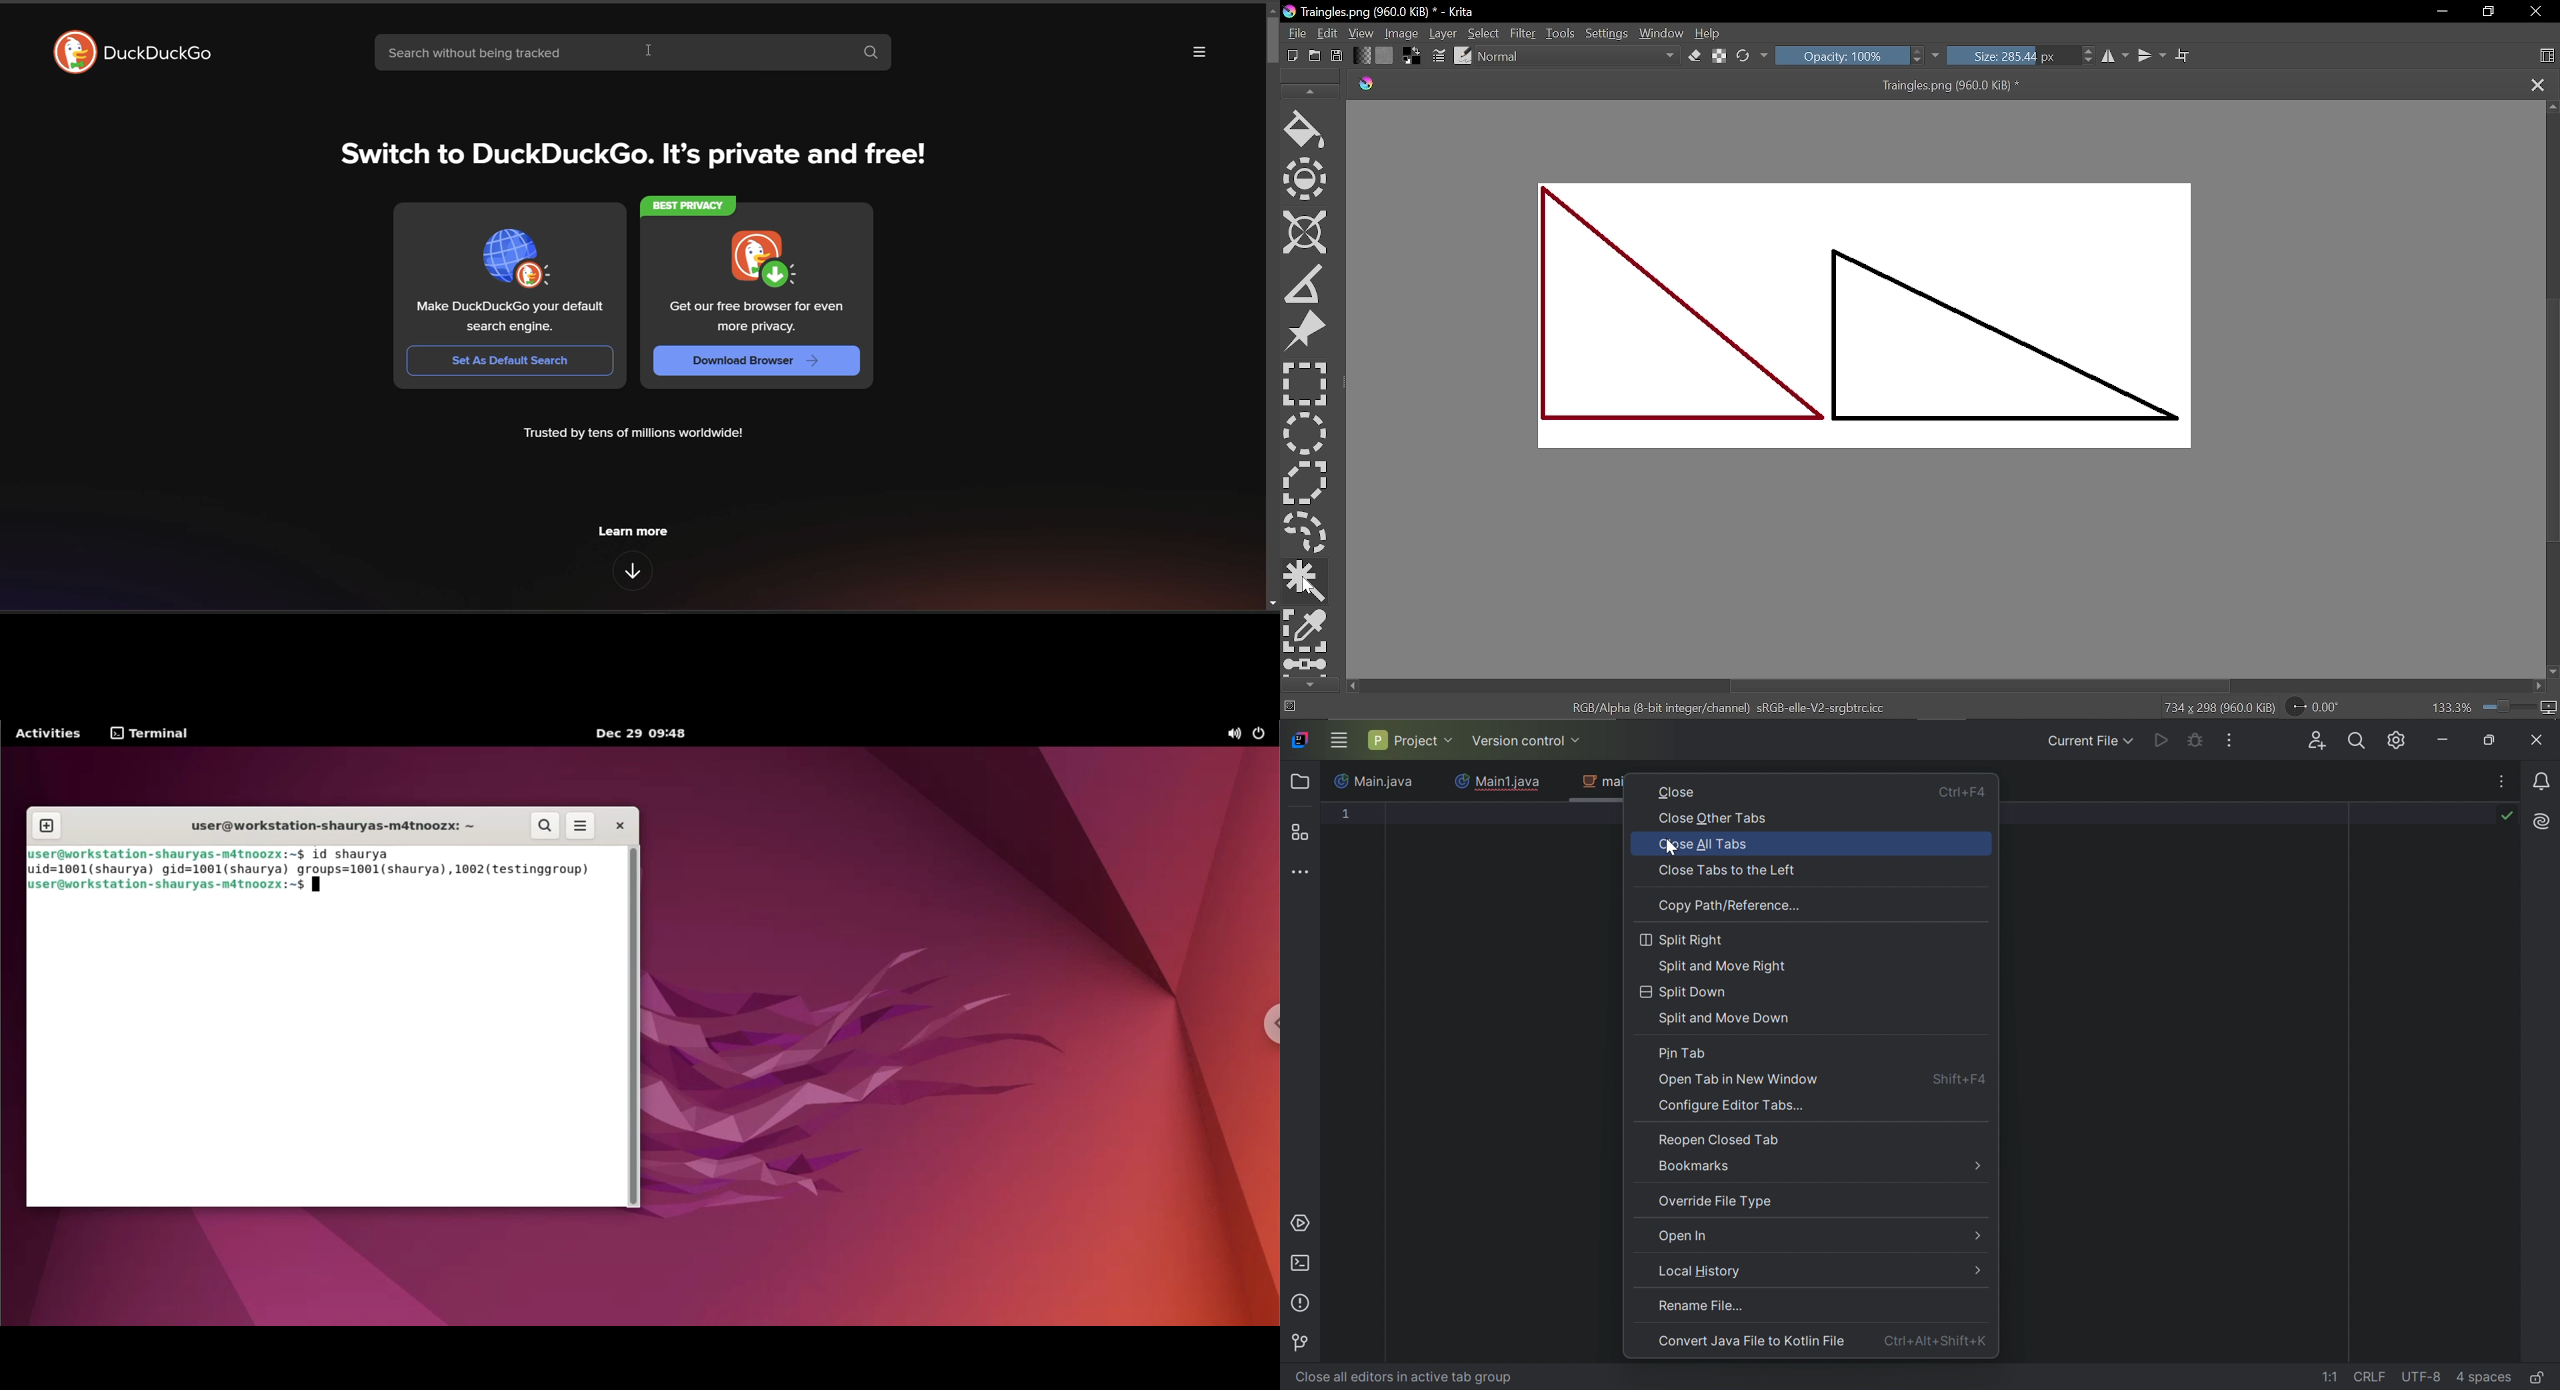 The image size is (2576, 1400). Describe the element at coordinates (2552, 422) in the screenshot. I see `Vertical scrollbar` at that location.